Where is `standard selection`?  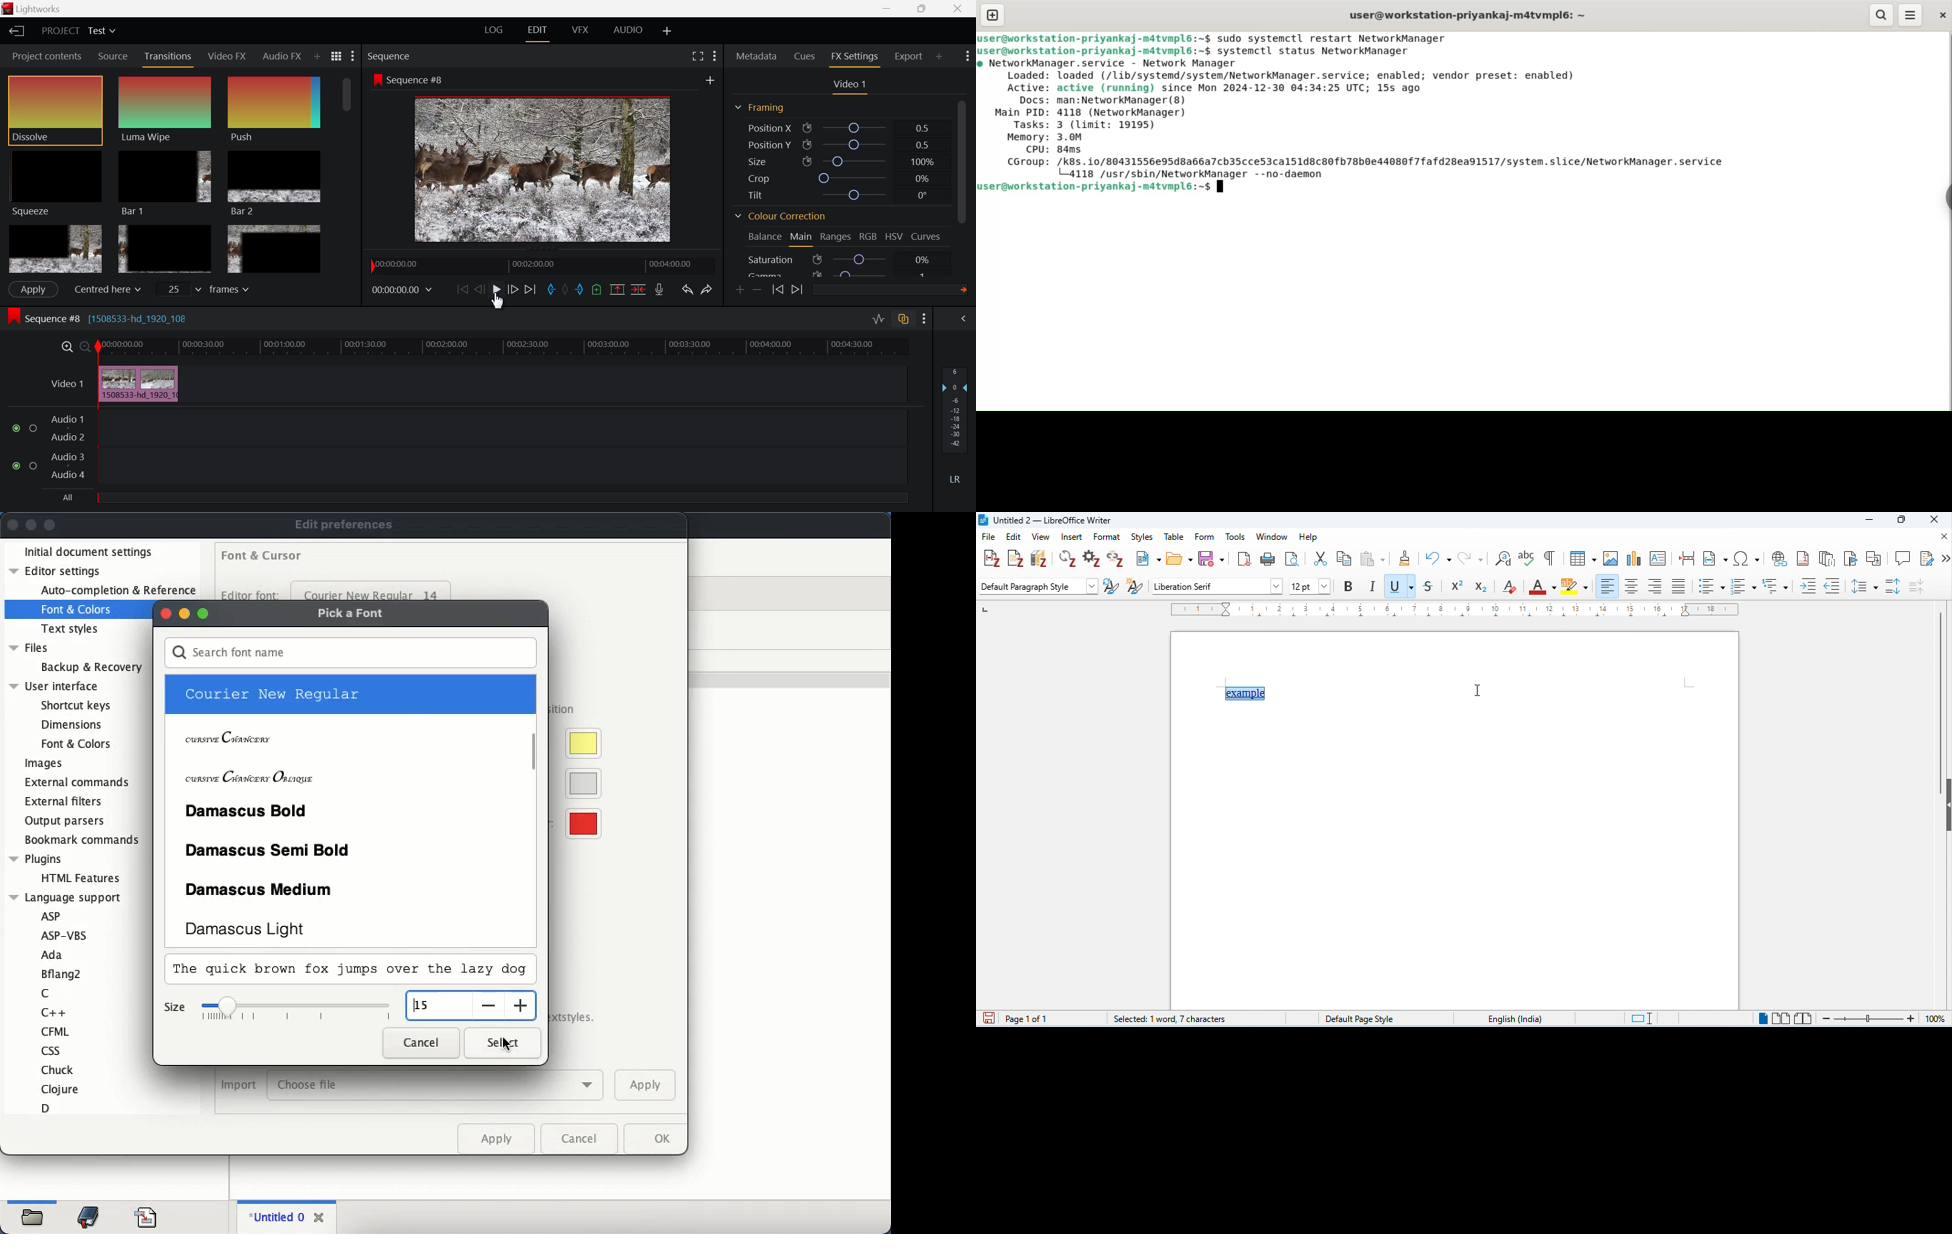
standard selection is located at coordinates (1633, 1020).